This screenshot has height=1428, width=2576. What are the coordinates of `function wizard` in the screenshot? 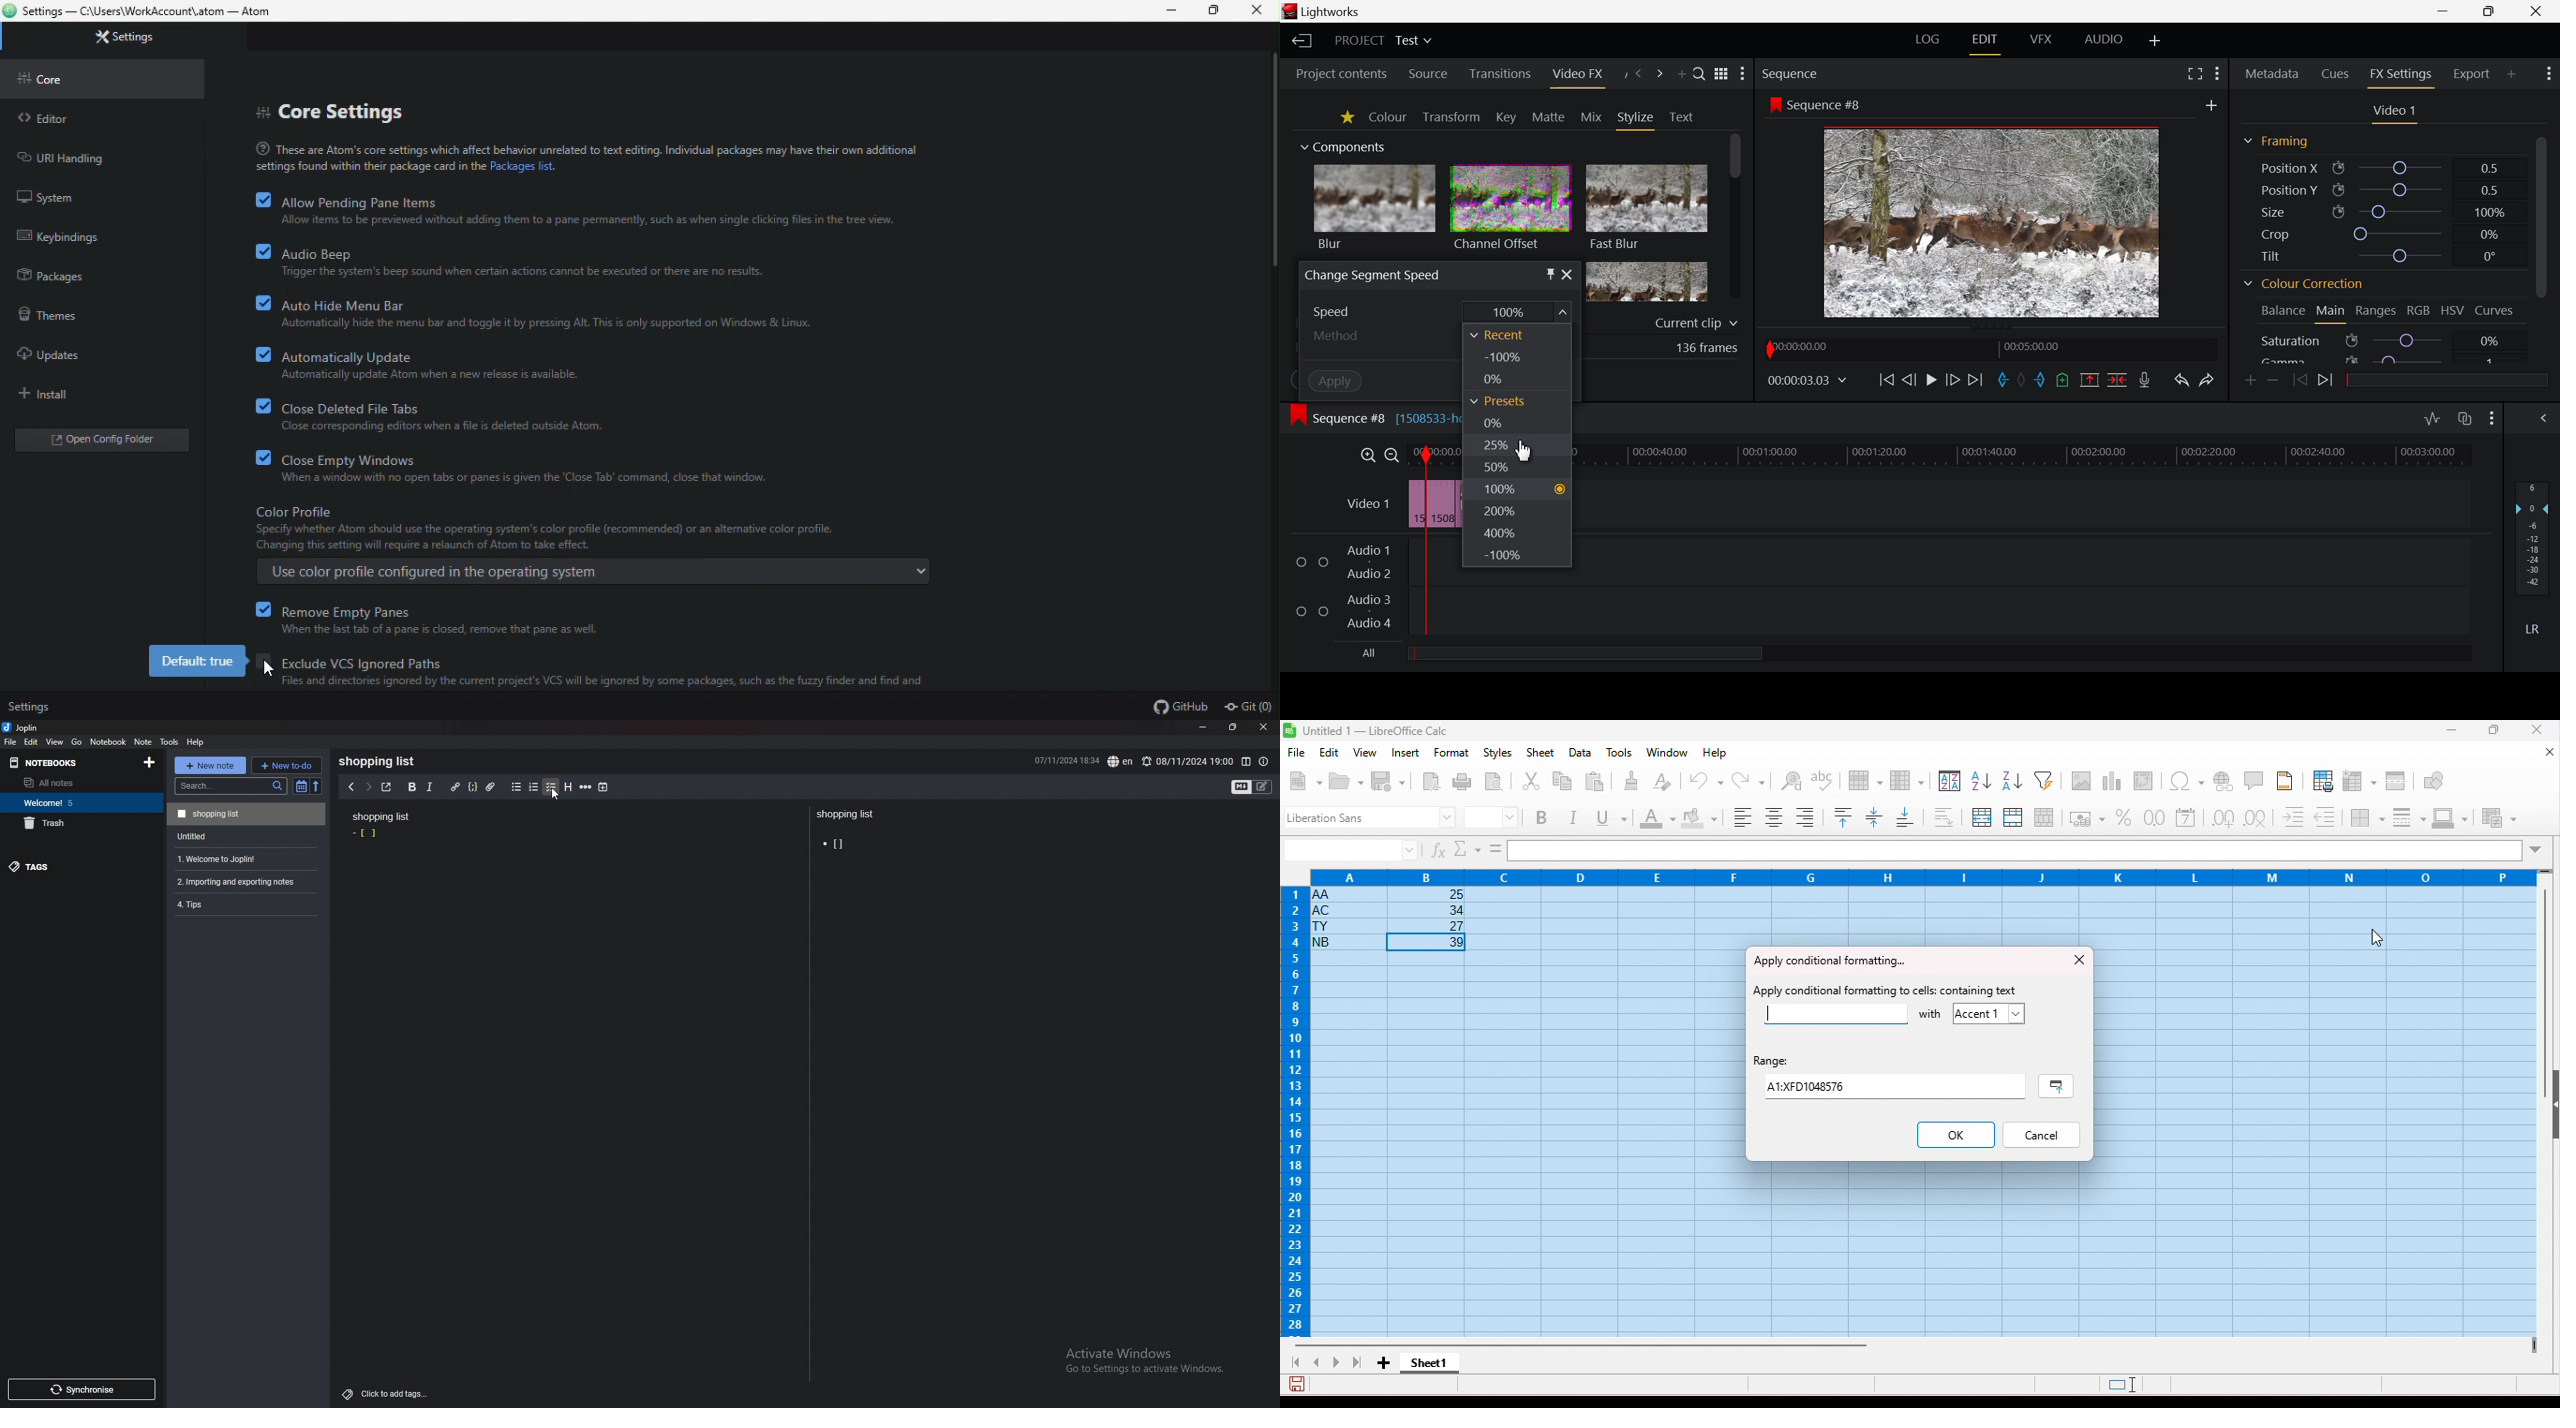 It's located at (1440, 851).